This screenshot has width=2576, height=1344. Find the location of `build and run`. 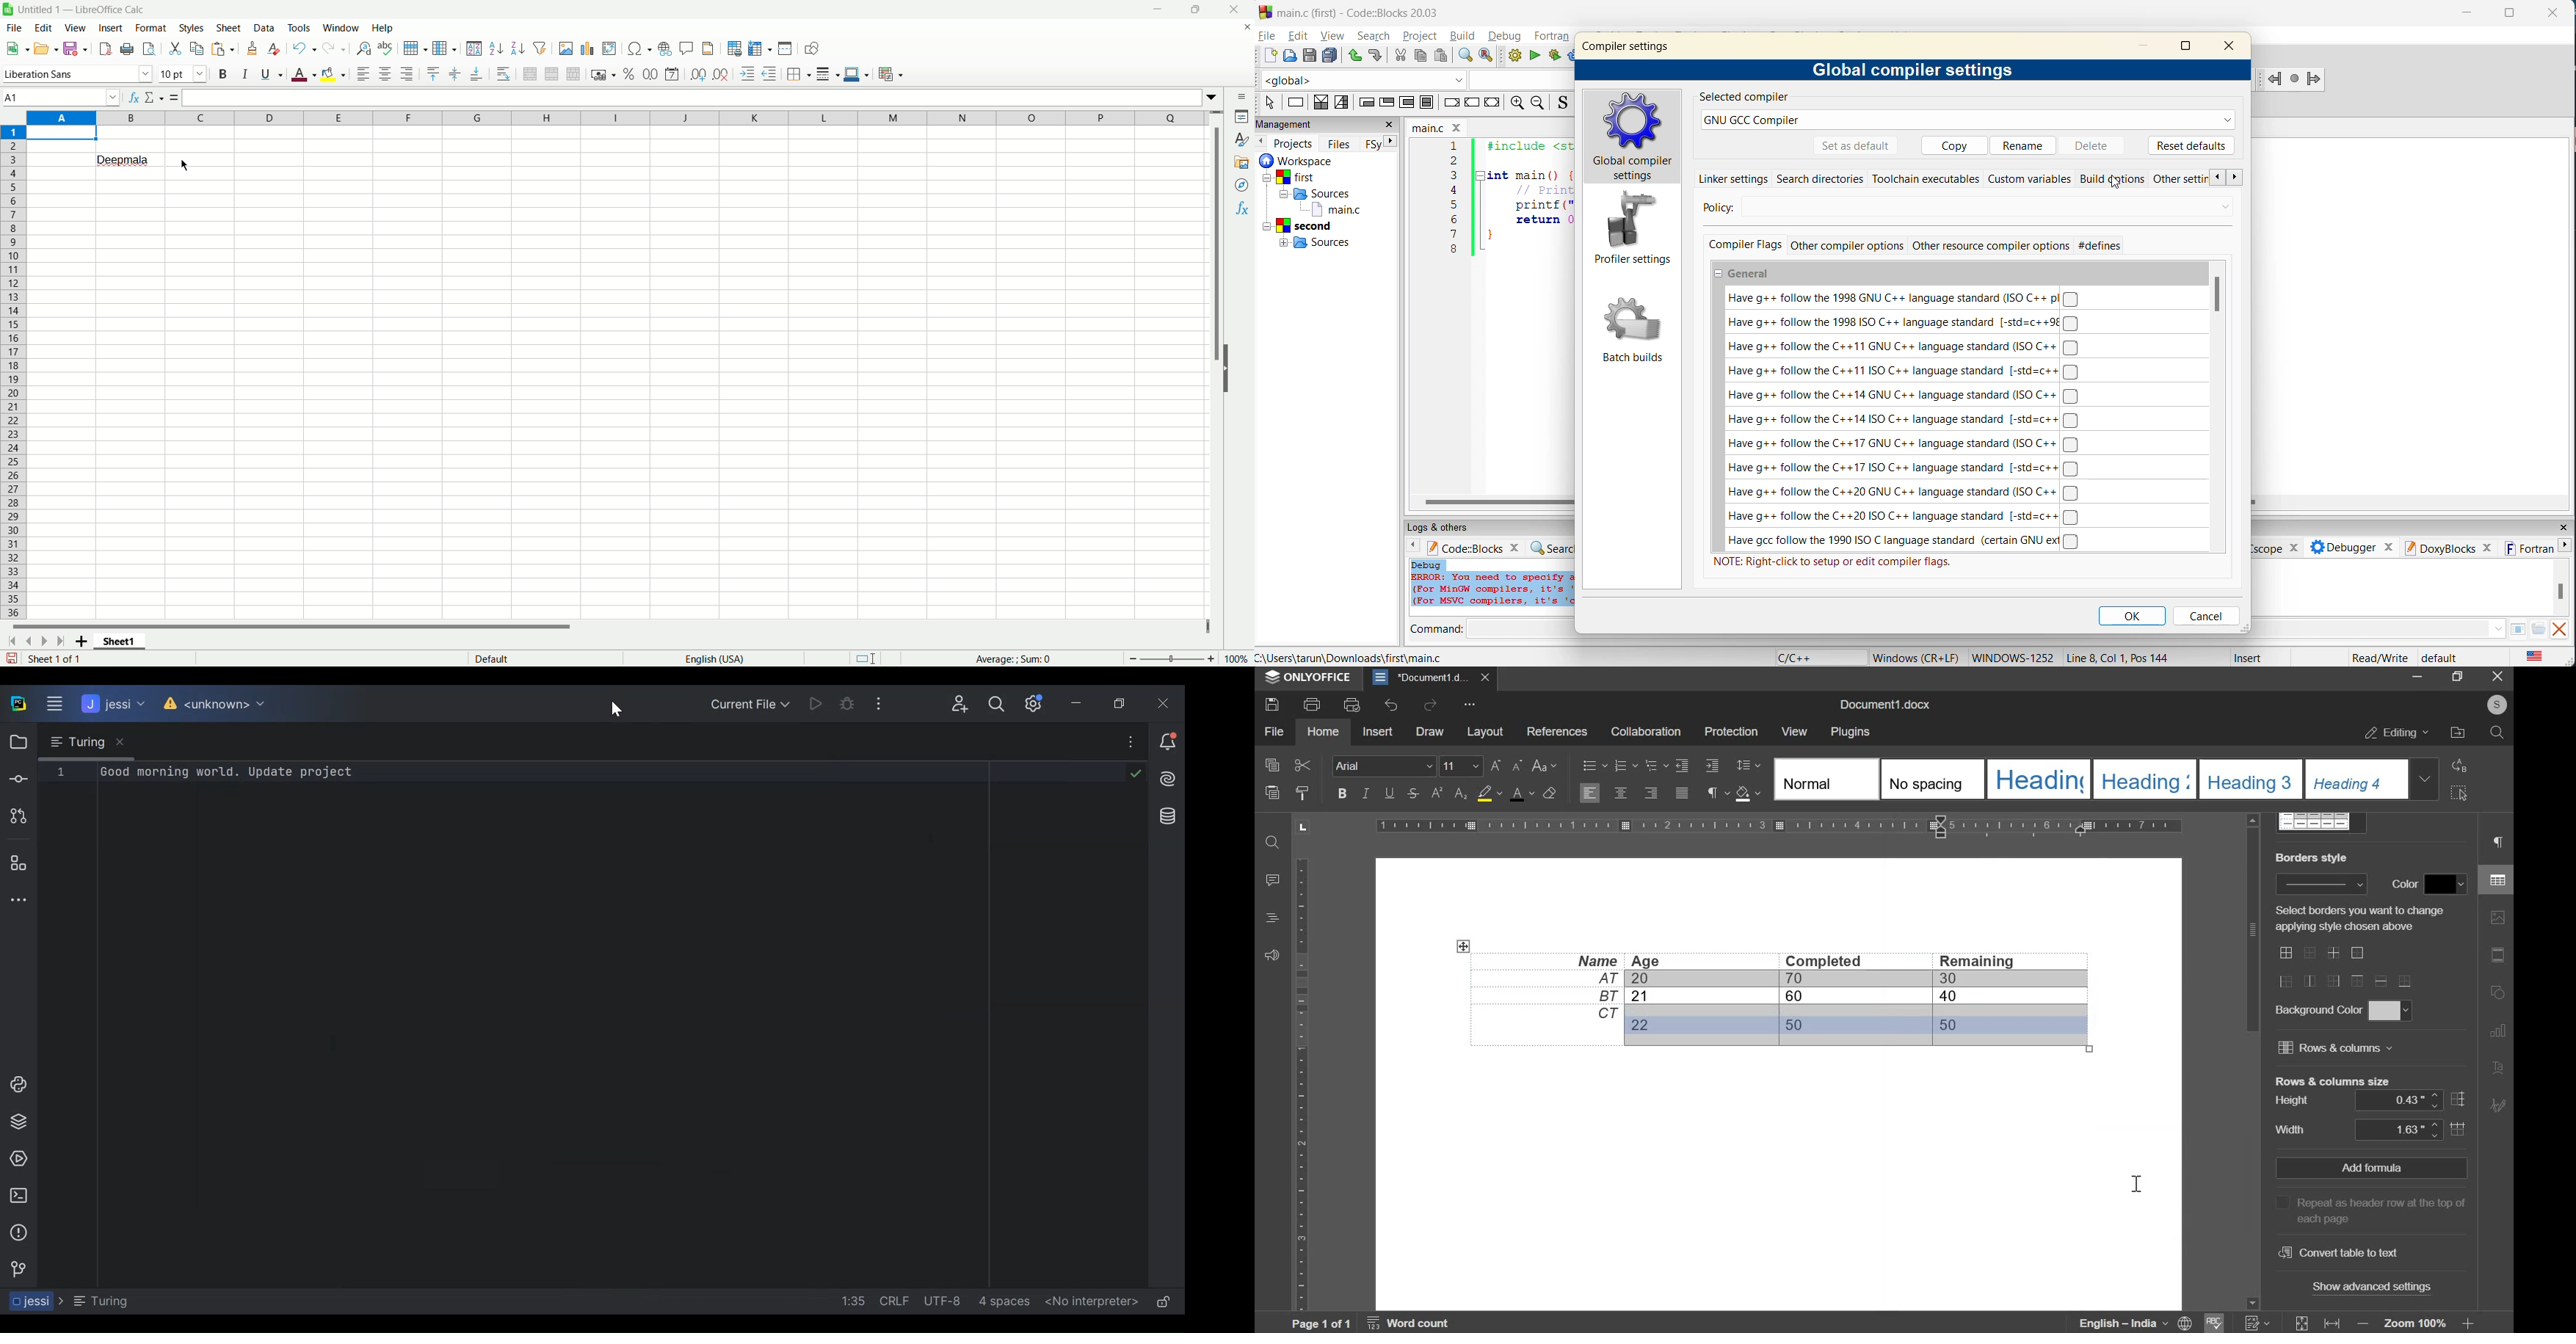

build and run is located at coordinates (1556, 55).